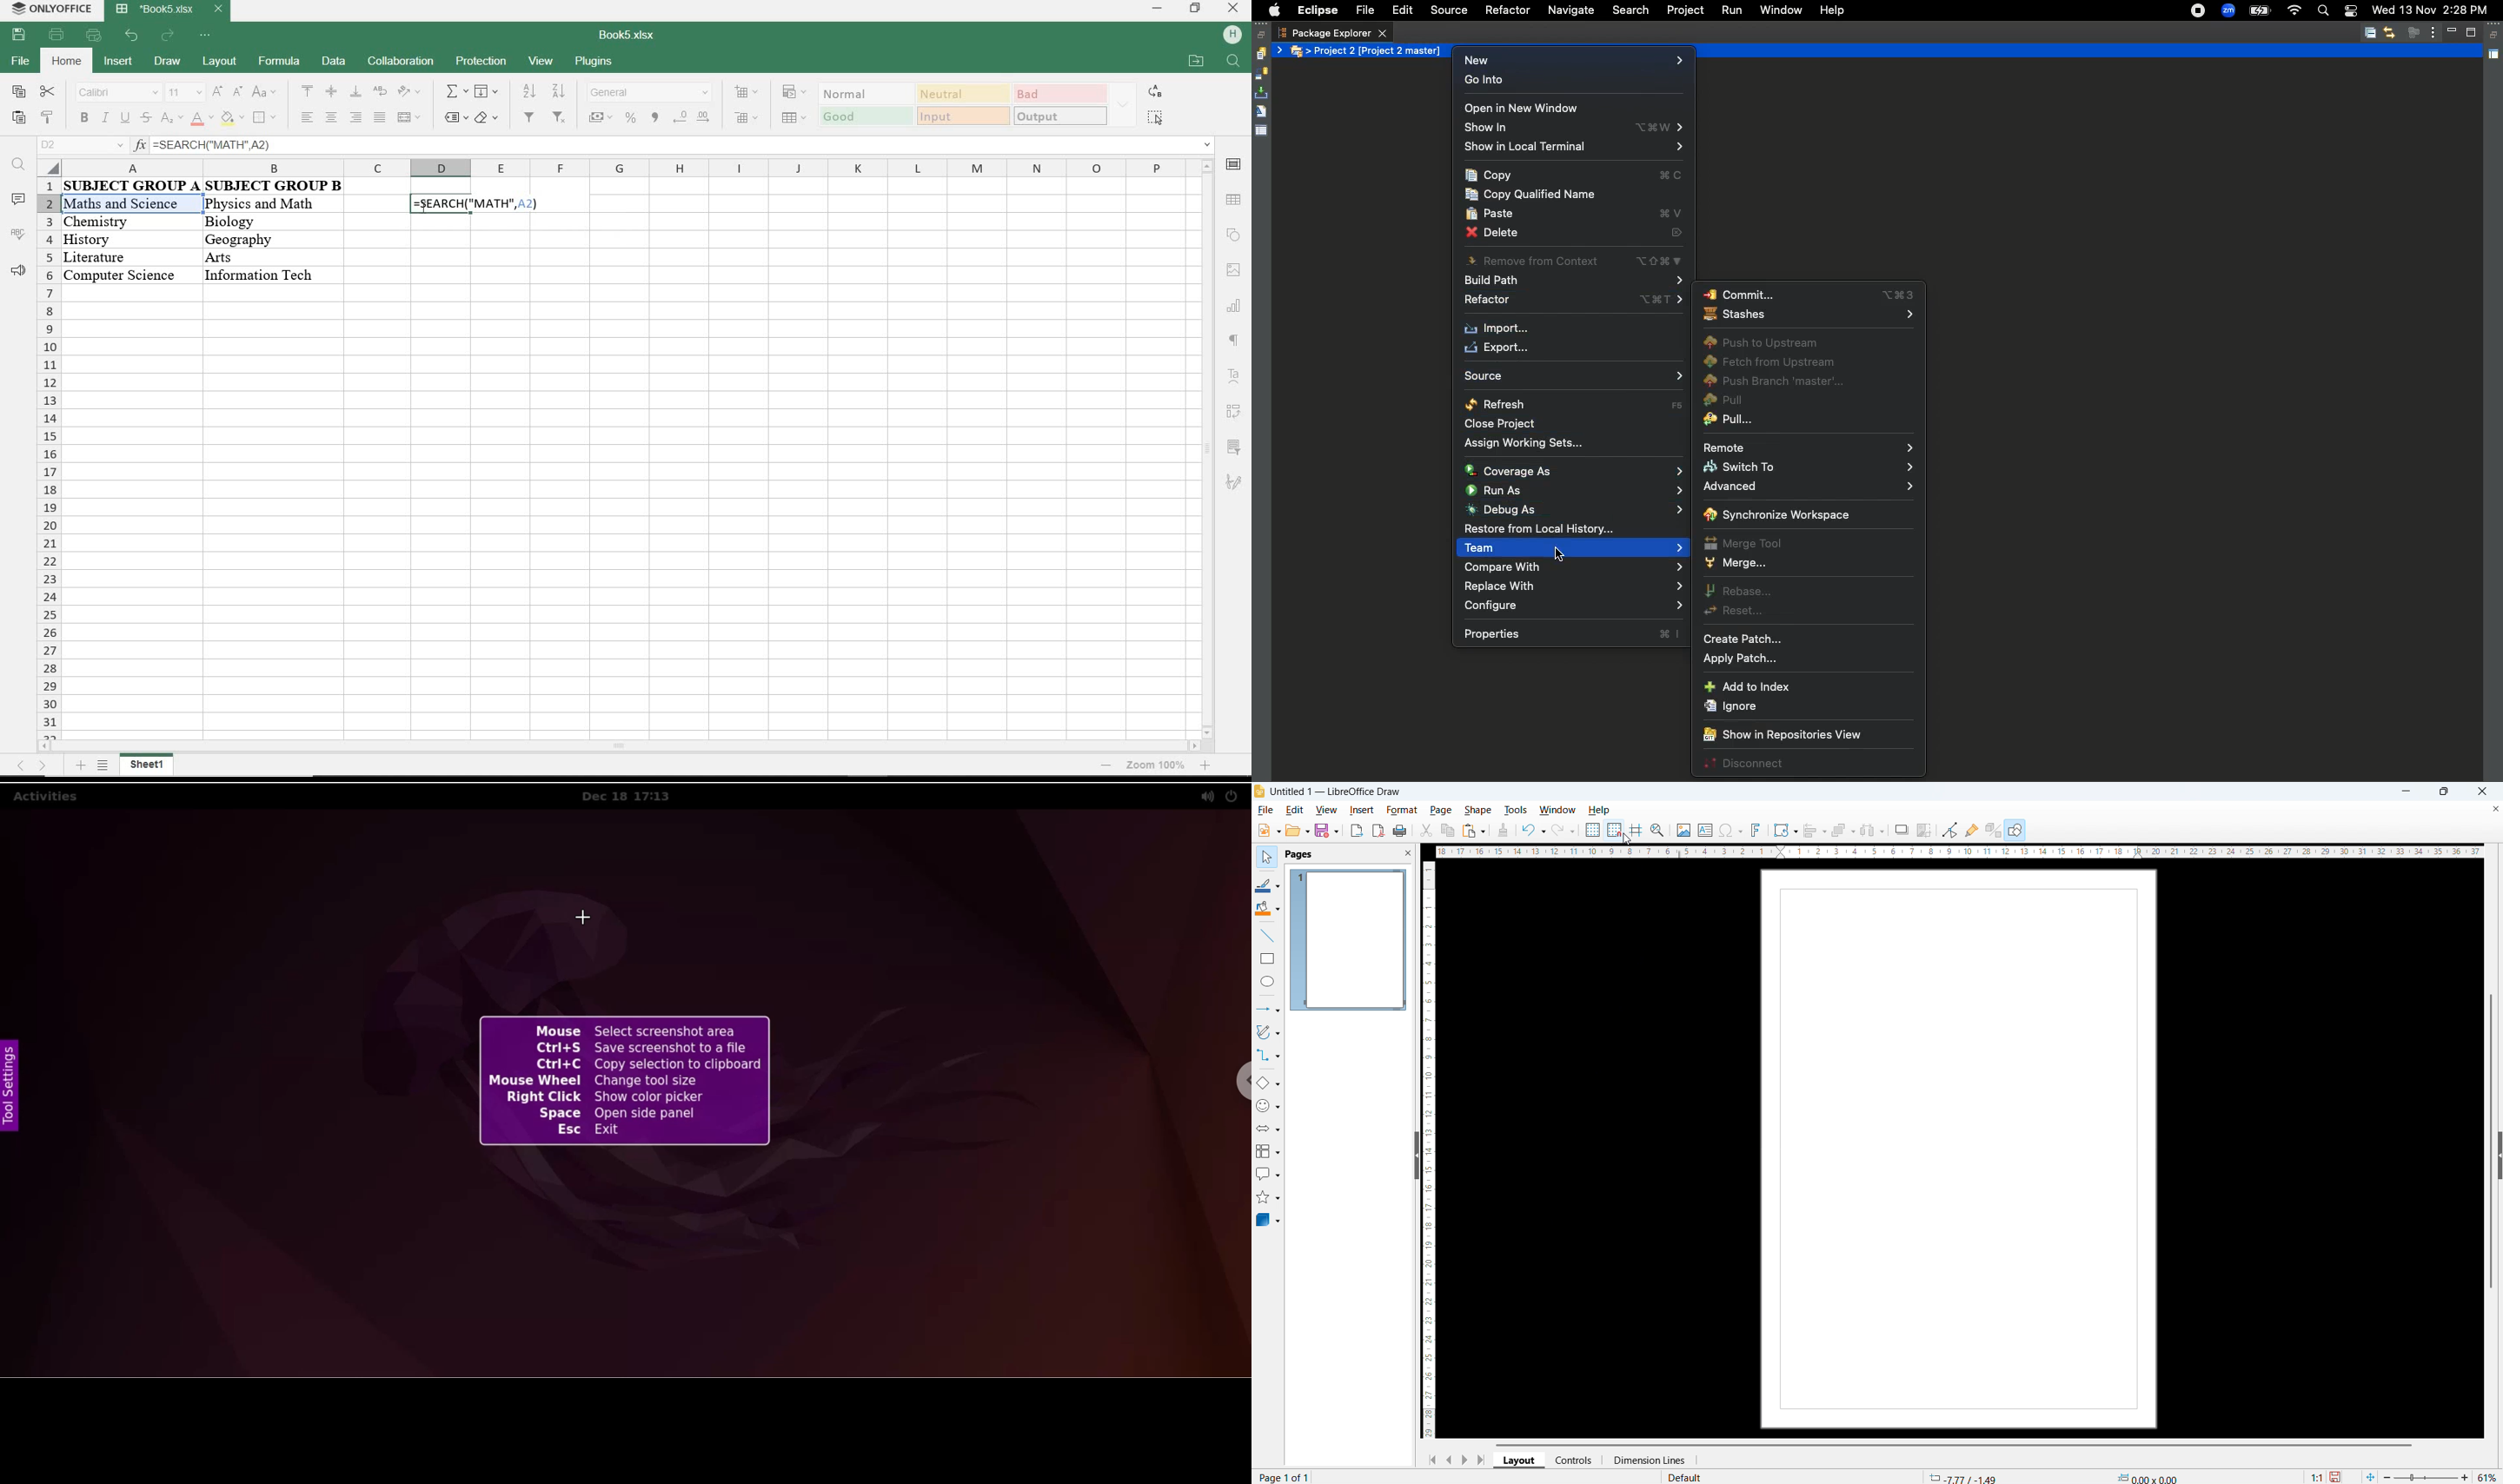  I want to click on font color, so click(203, 119).